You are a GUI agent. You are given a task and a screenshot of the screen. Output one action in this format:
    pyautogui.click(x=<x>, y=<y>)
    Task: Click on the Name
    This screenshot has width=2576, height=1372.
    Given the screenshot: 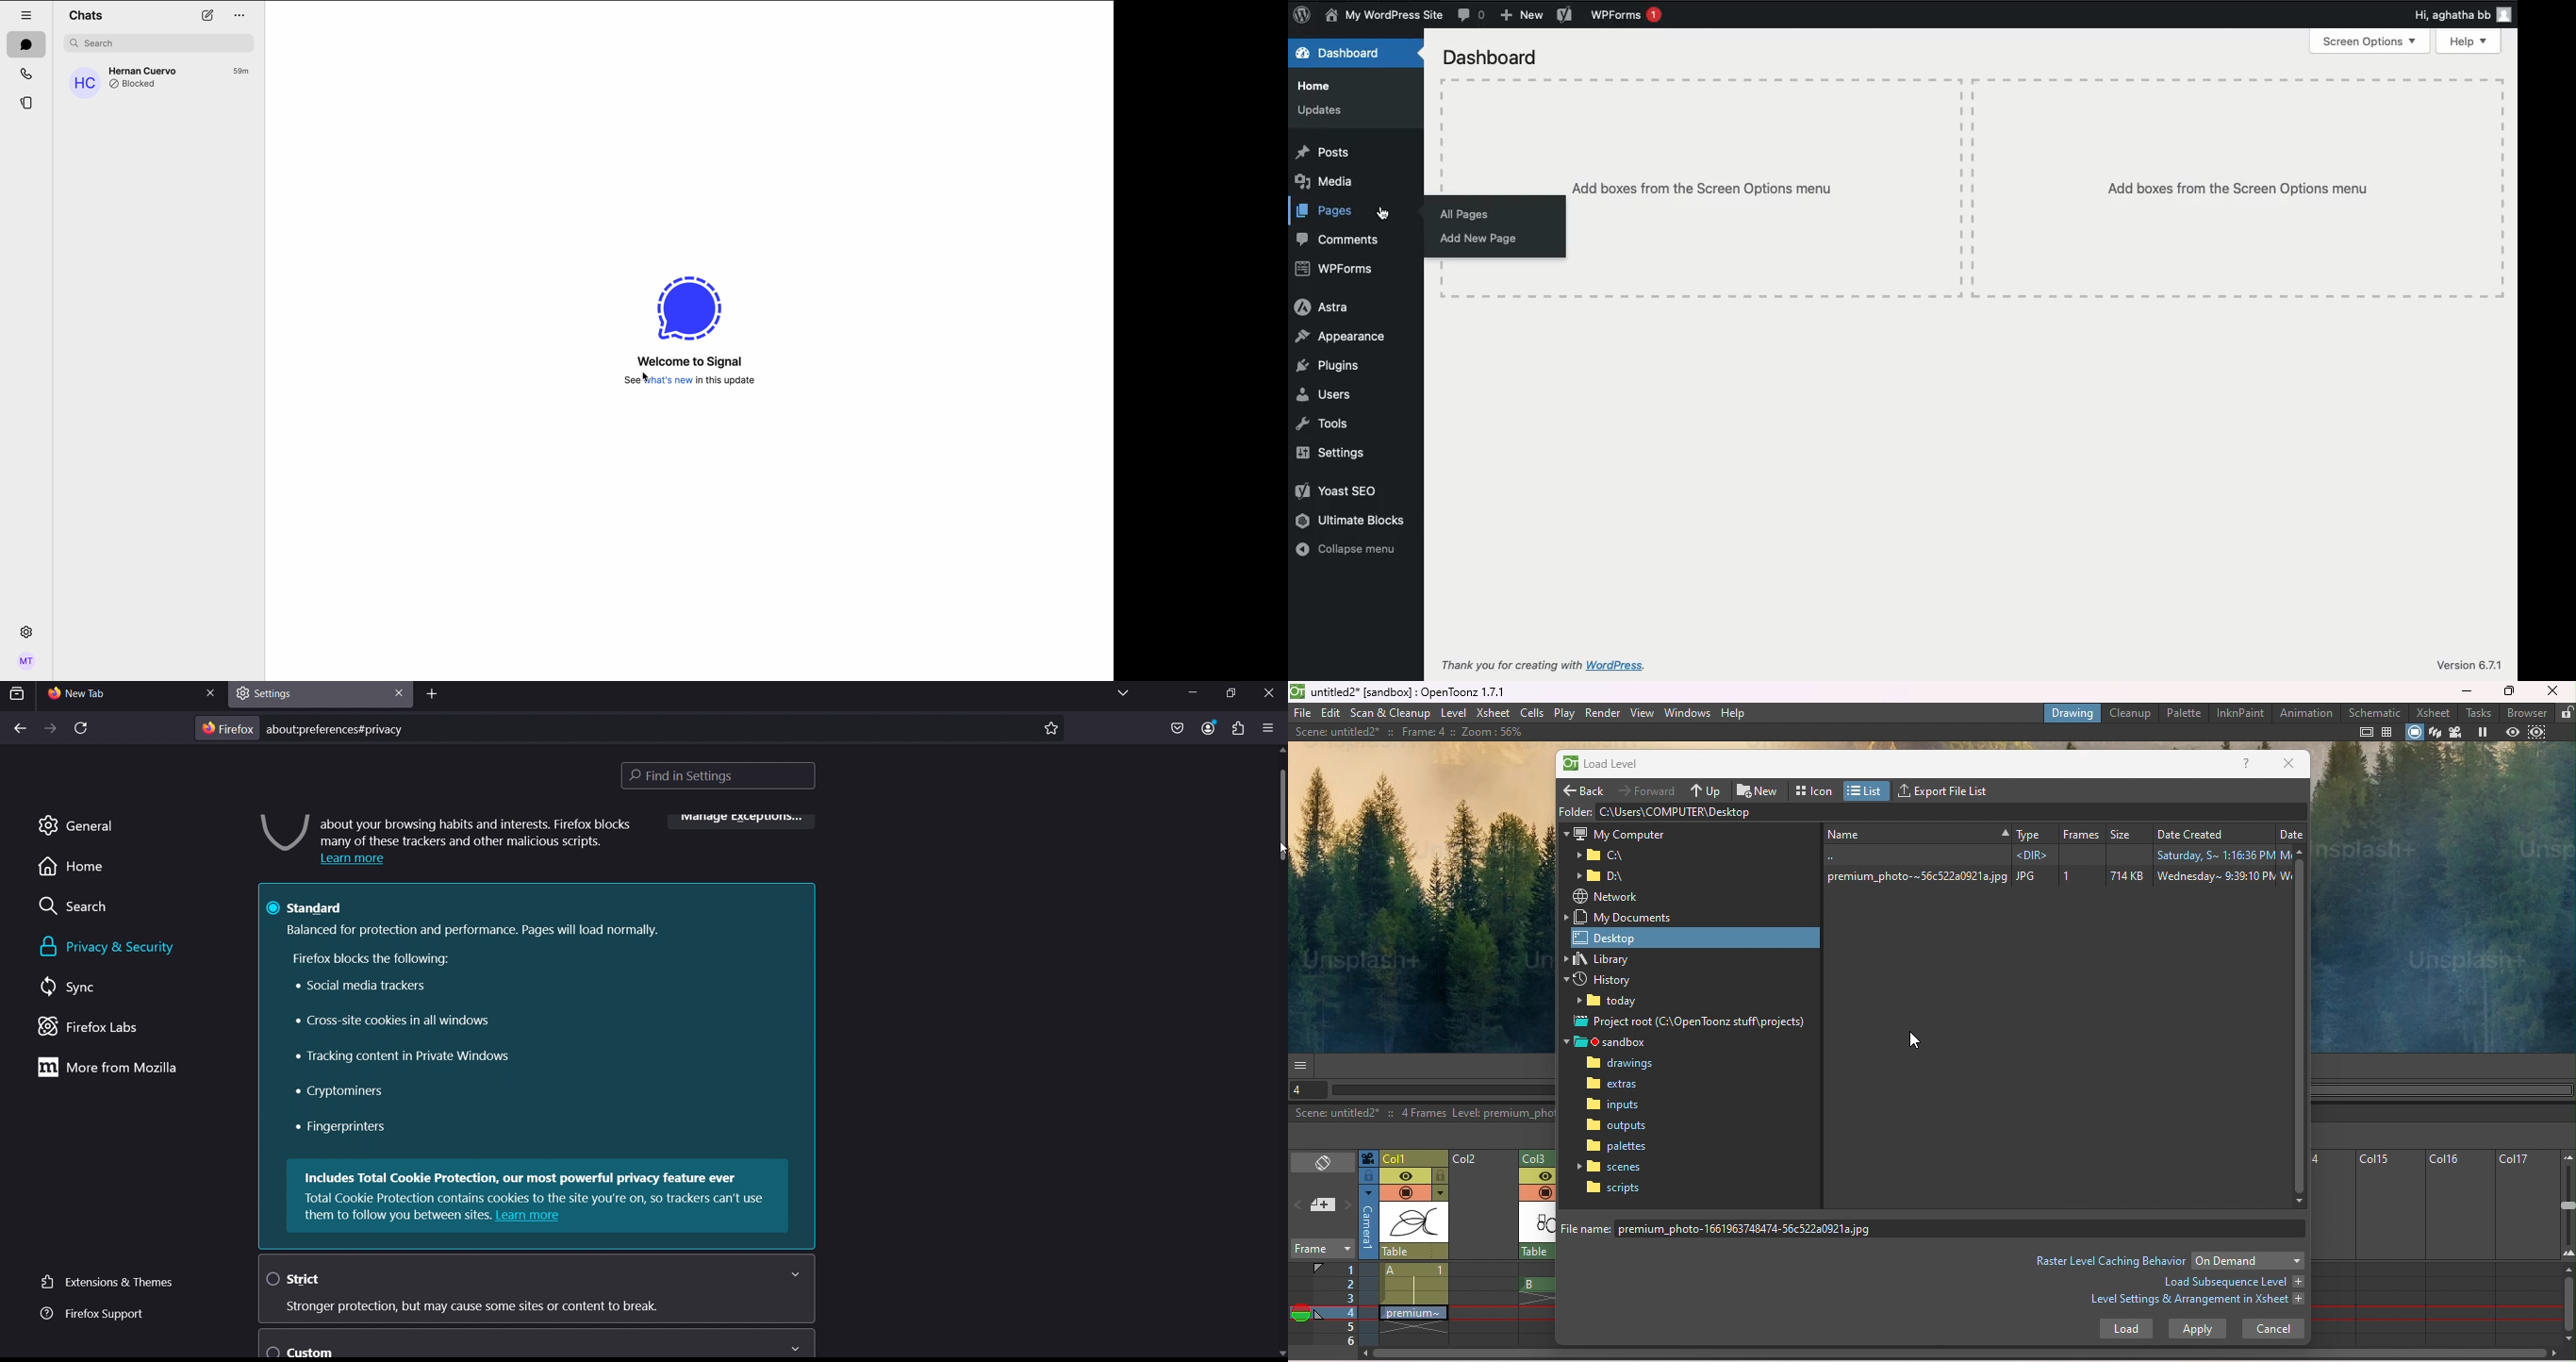 What is the action you would take?
    pyautogui.click(x=1382, y=15)
    